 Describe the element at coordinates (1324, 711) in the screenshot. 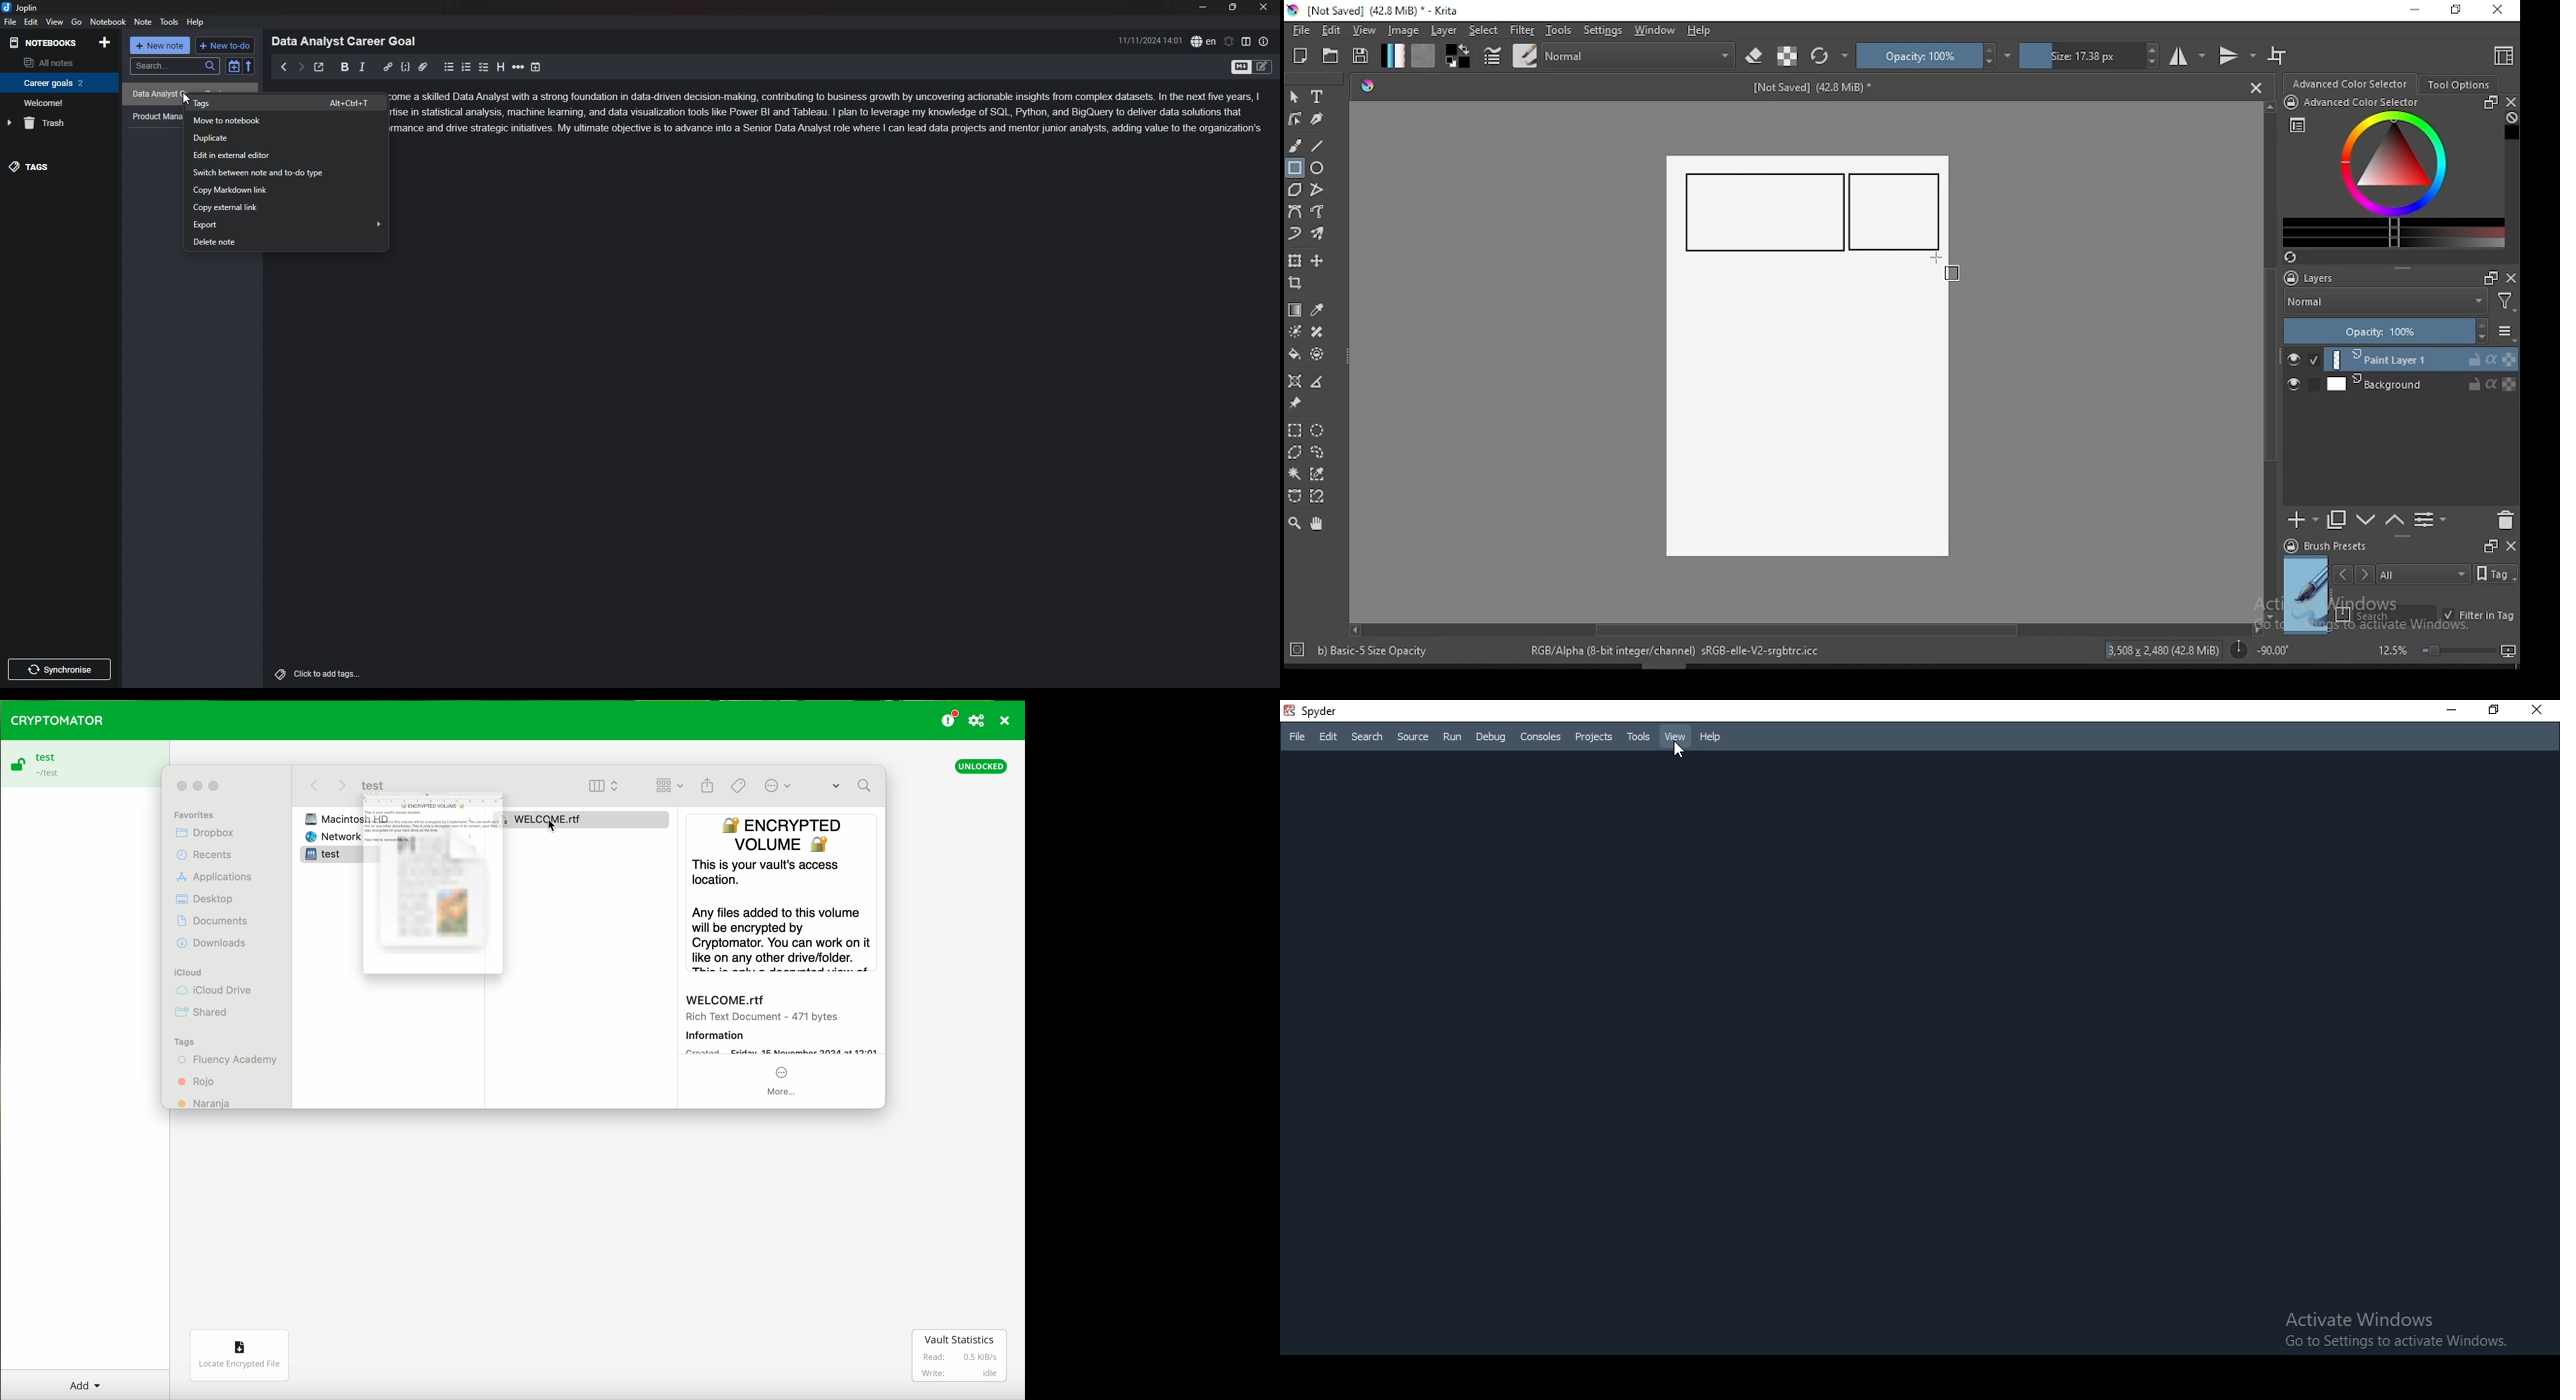

I see `spyder` at that location.